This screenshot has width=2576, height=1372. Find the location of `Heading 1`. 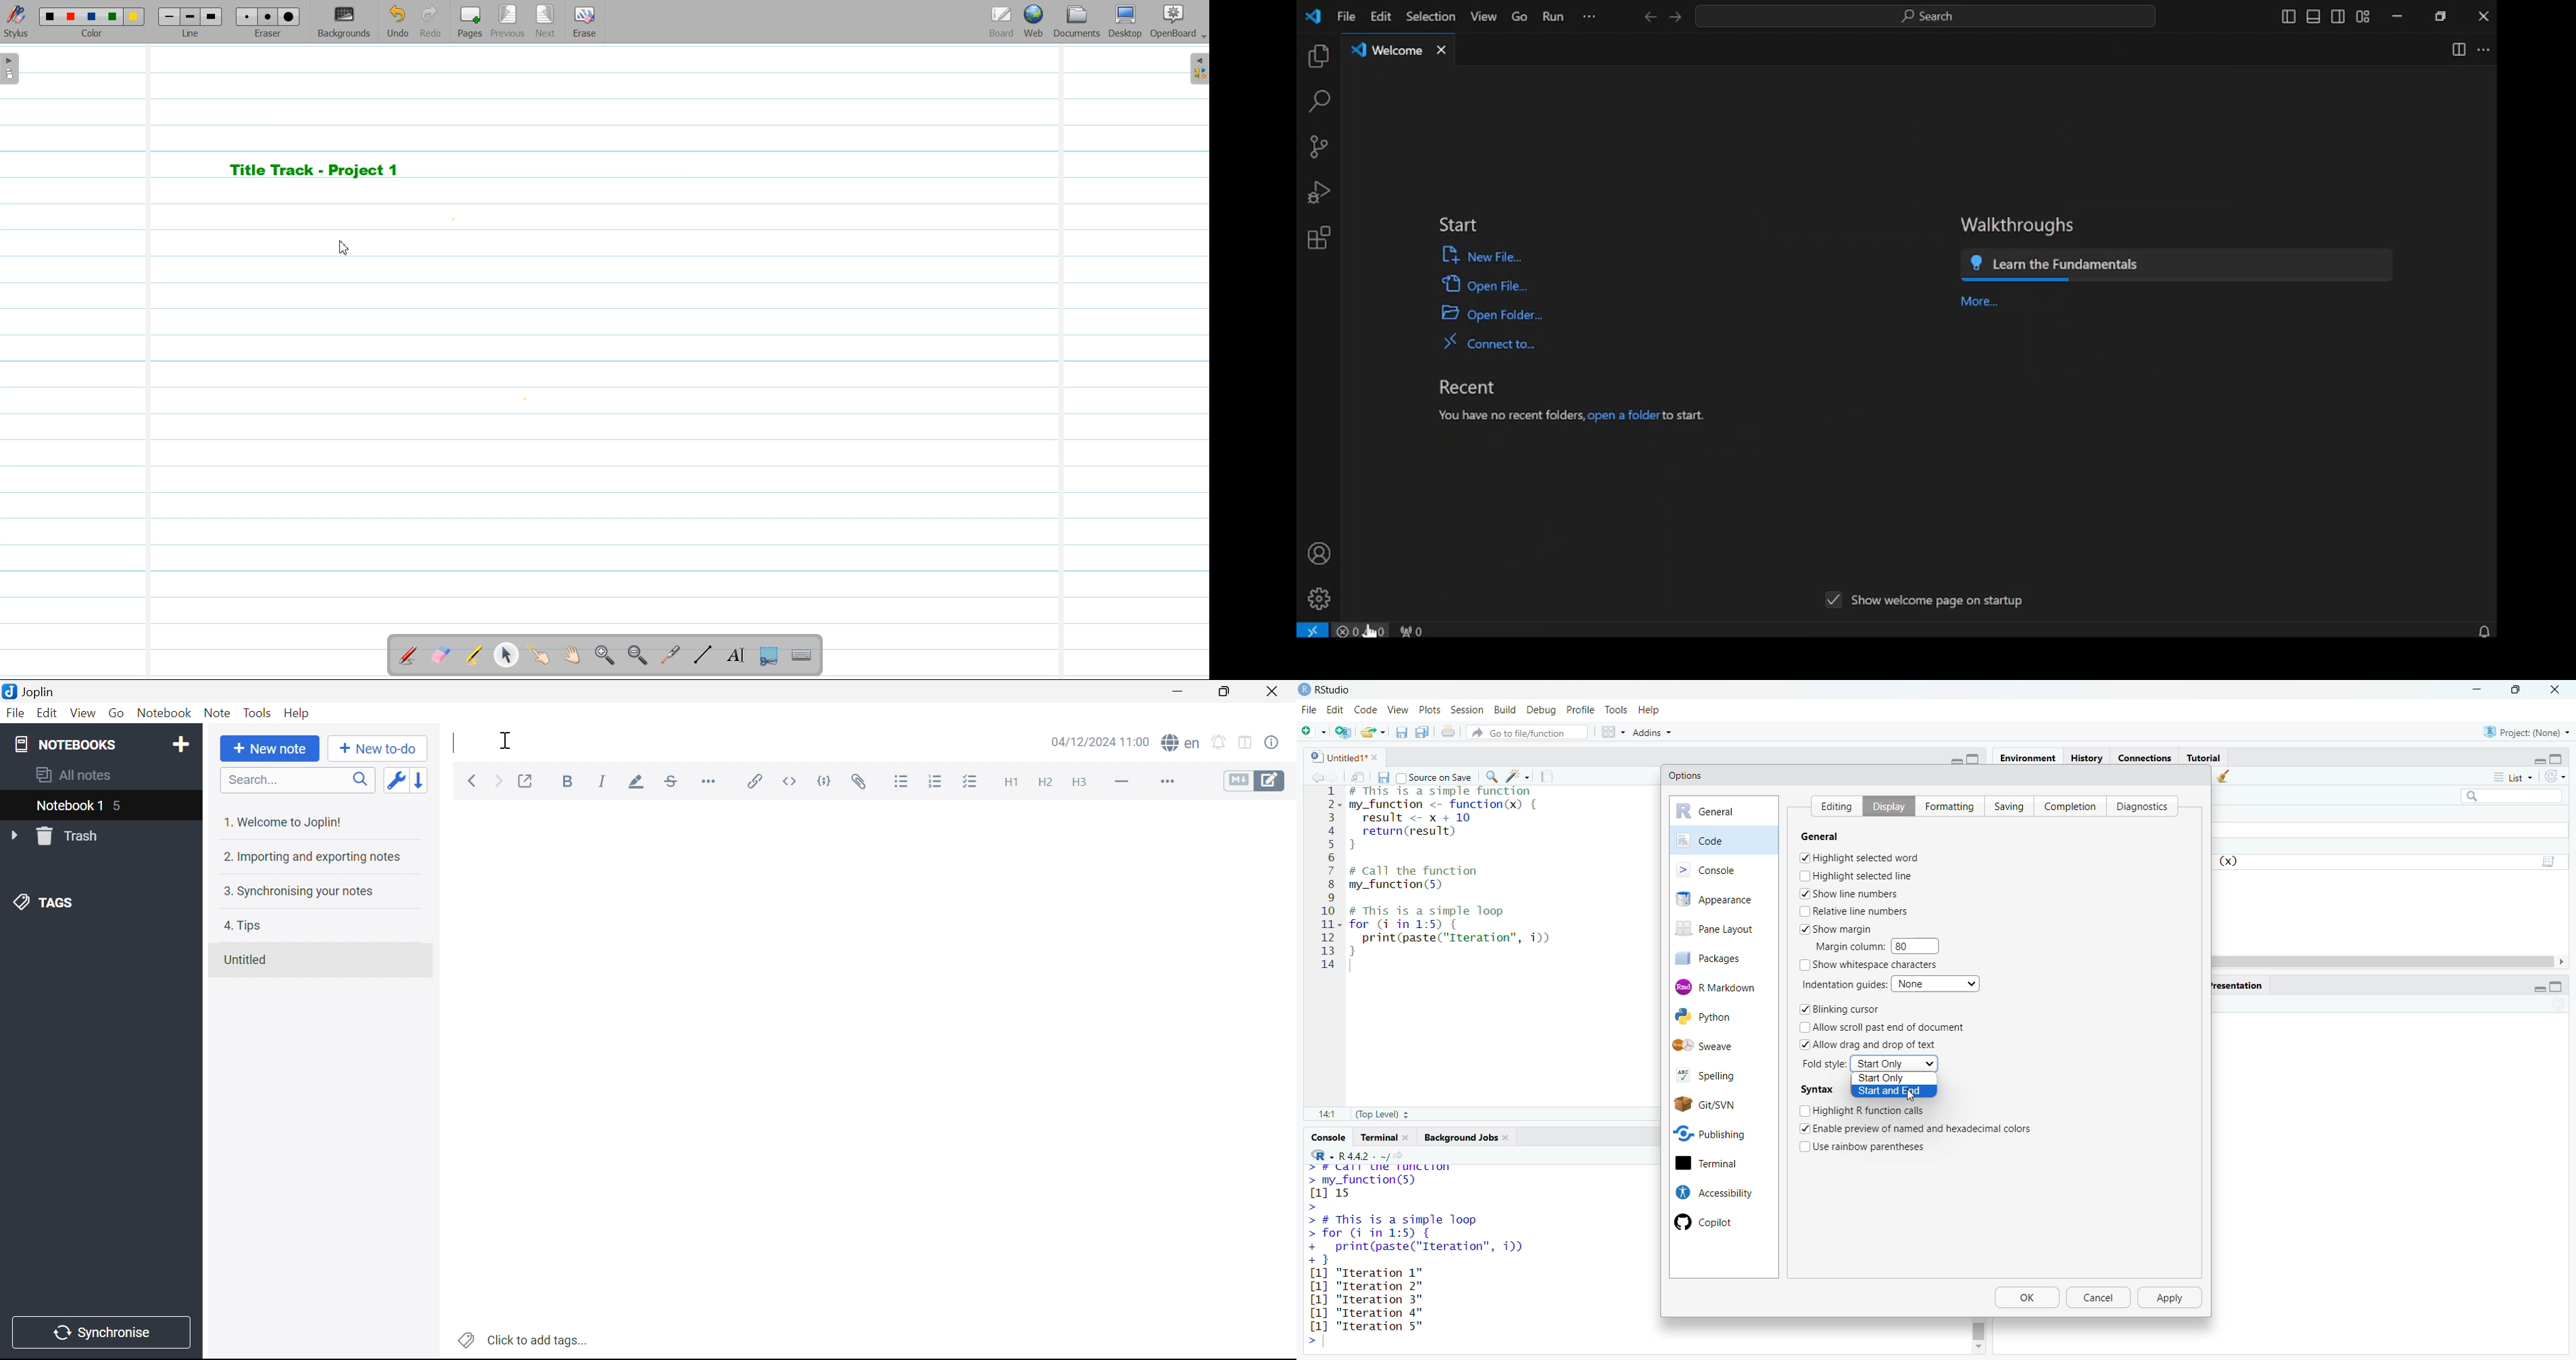

Heading 1 is located at coordinates (1010, 783).